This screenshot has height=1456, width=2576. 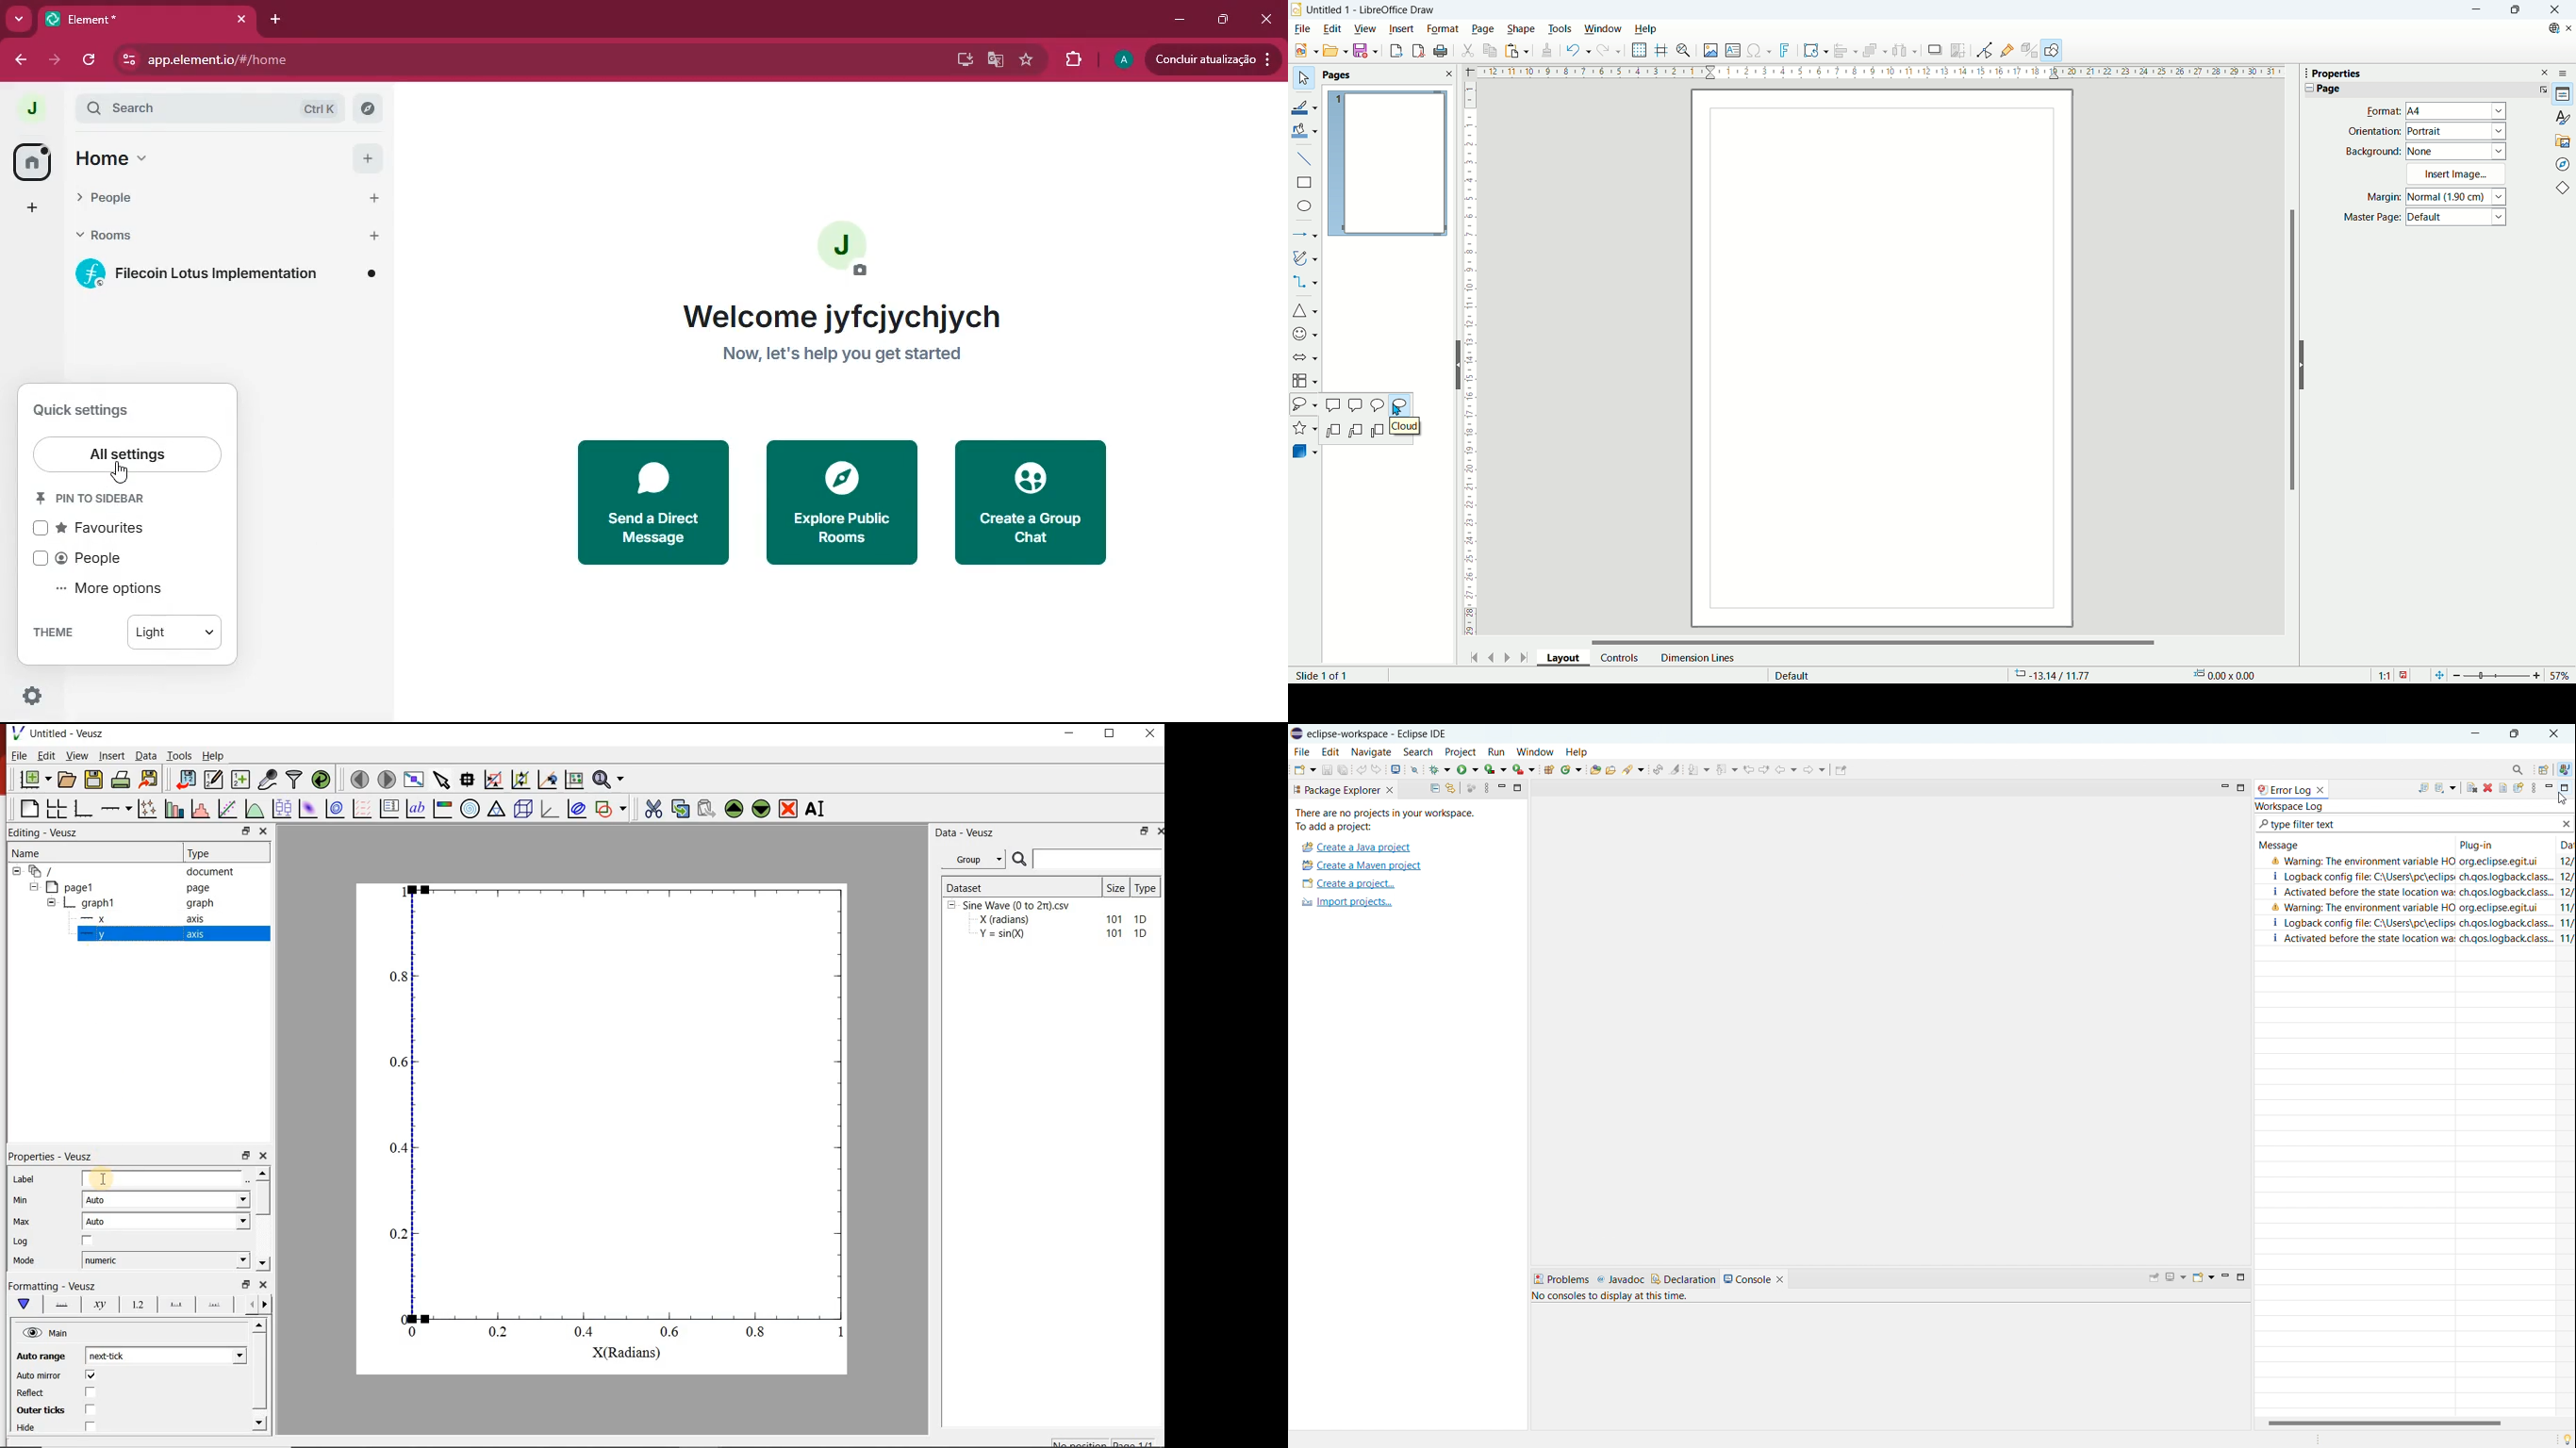 What do you see at coordinates (20, 18) in the screenshot?
I see `more` at bounding box center [20, 18].